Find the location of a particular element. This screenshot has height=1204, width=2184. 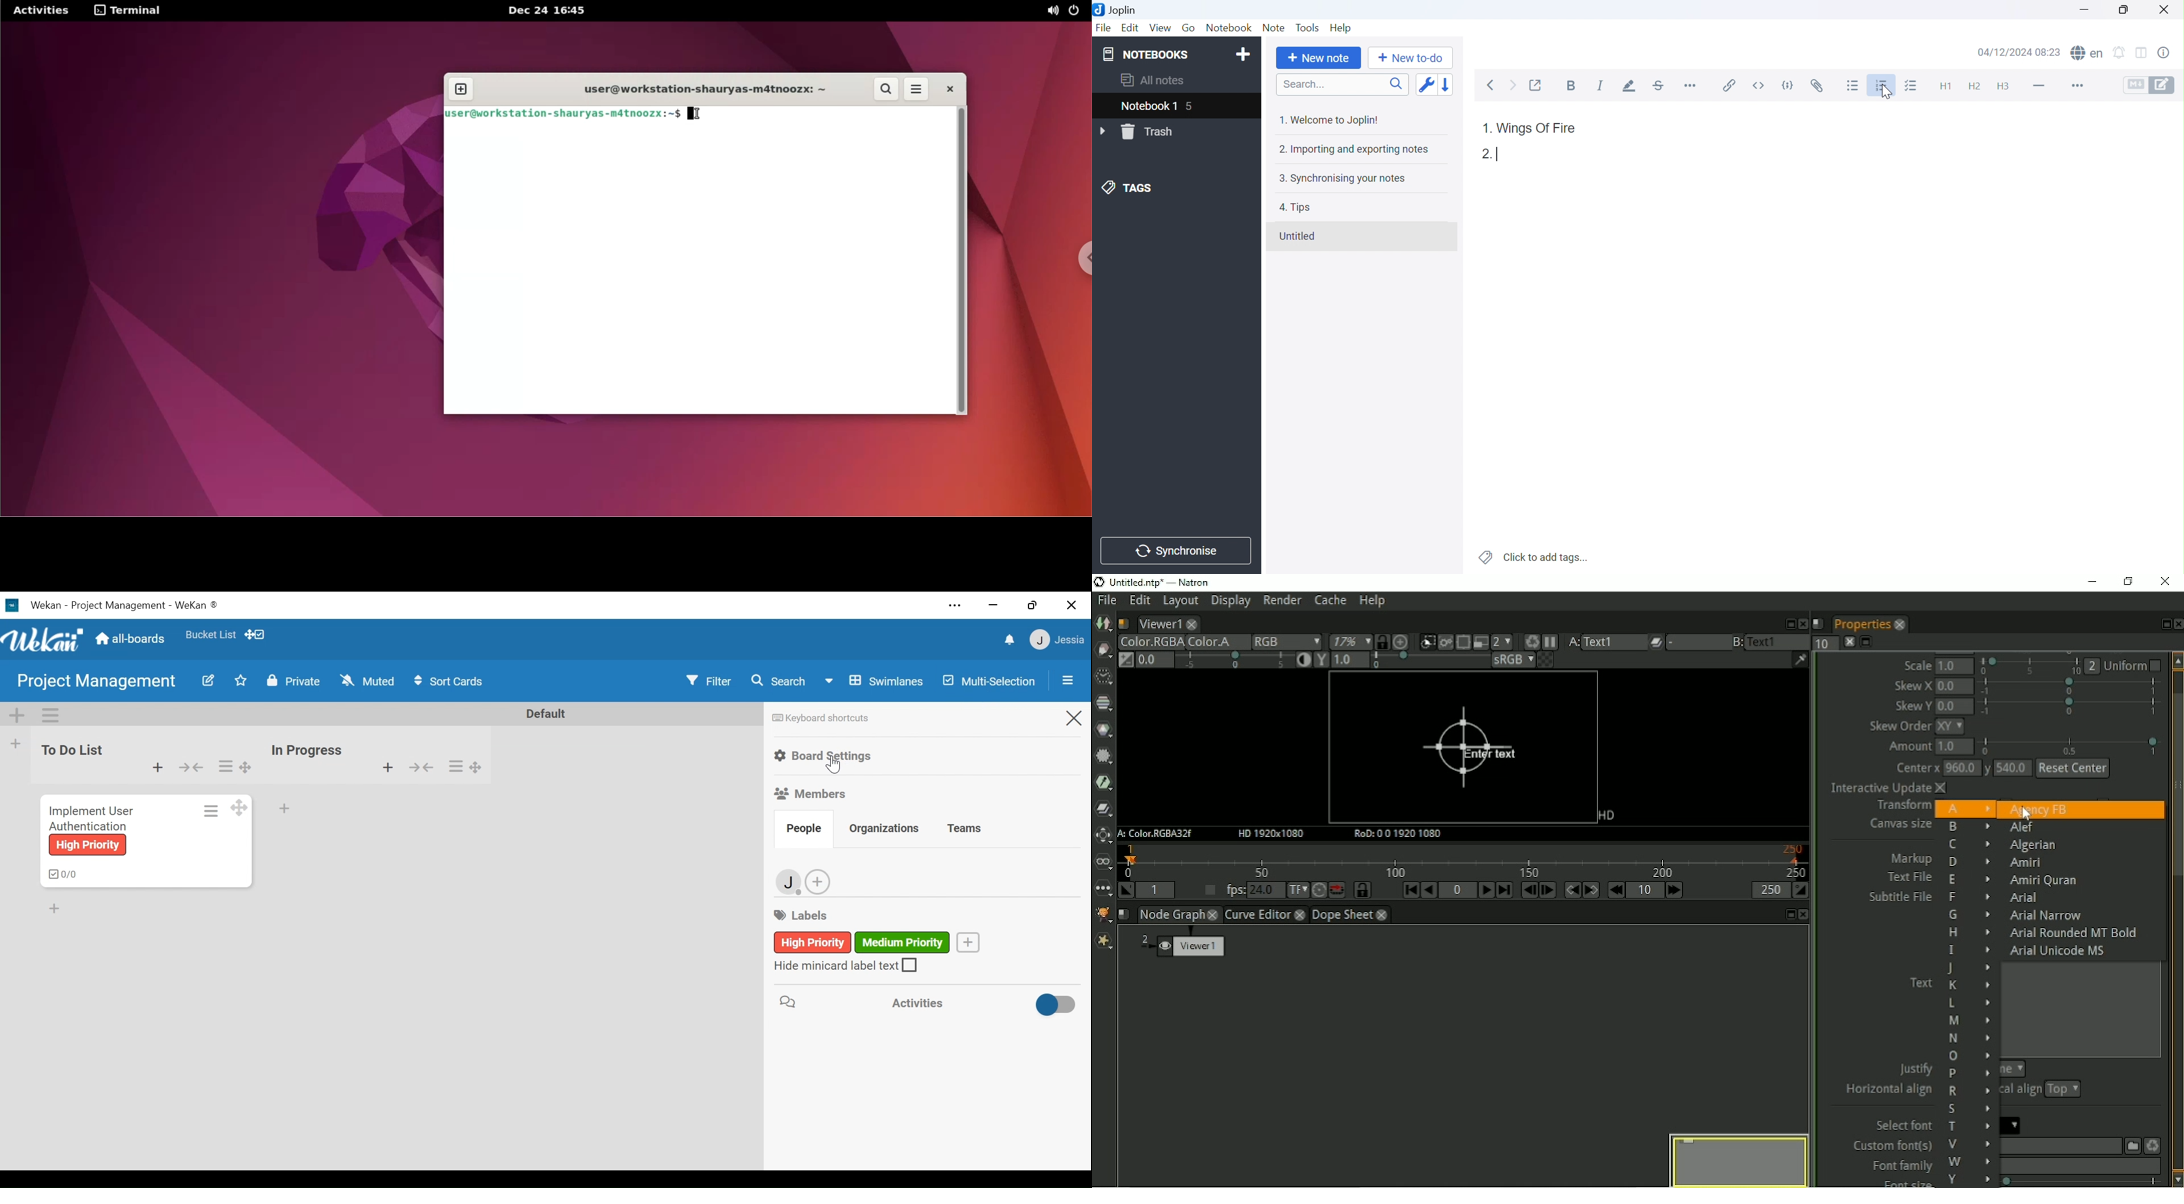

Restore Down is located at coordinates (2122, 9).